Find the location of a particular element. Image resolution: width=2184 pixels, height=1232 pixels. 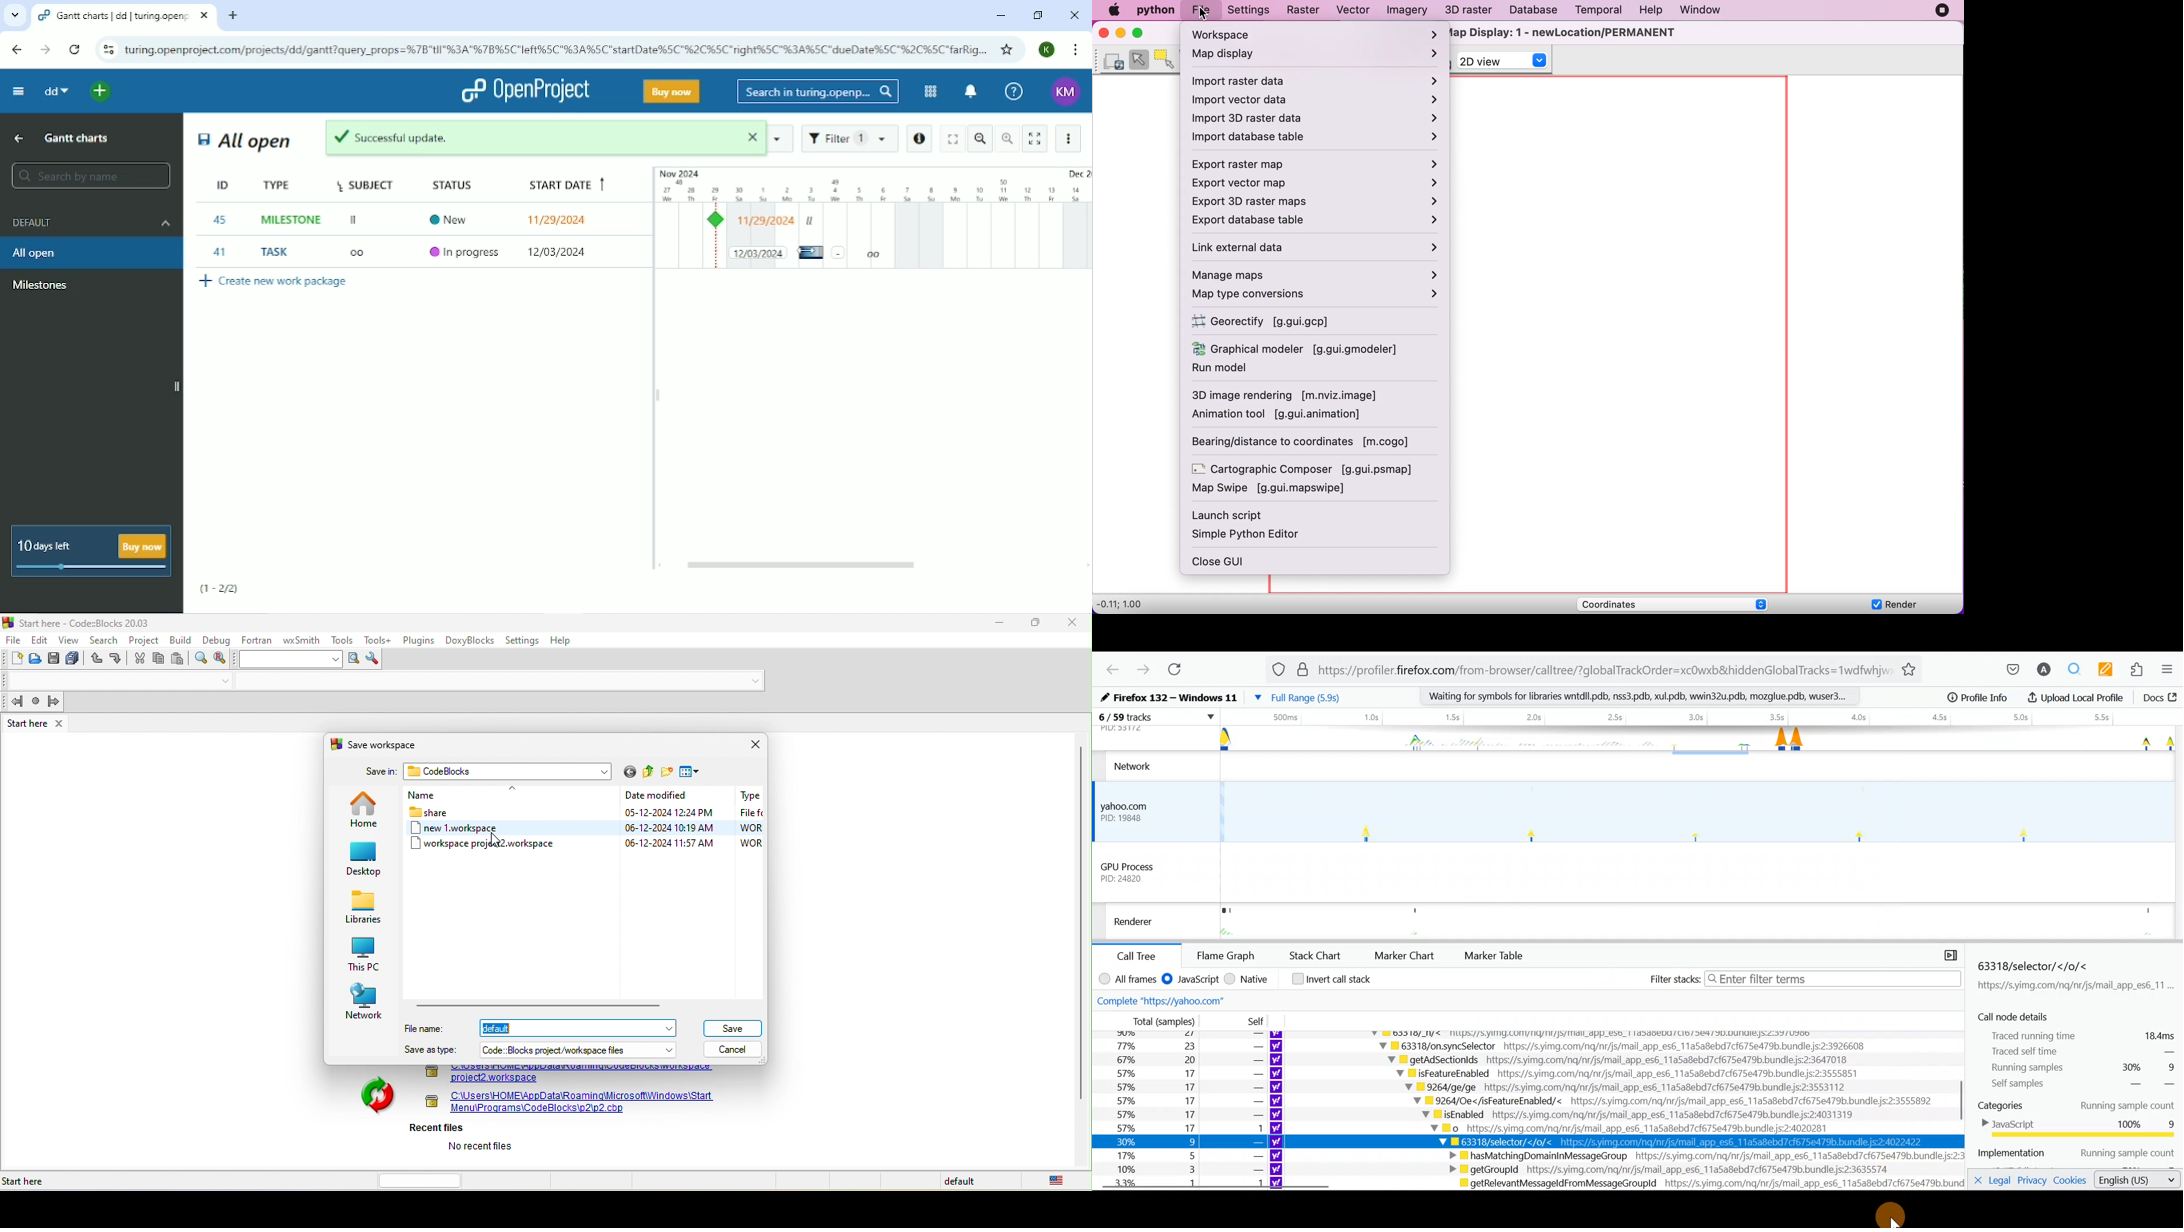

debug is located at coordinates (216, 639).